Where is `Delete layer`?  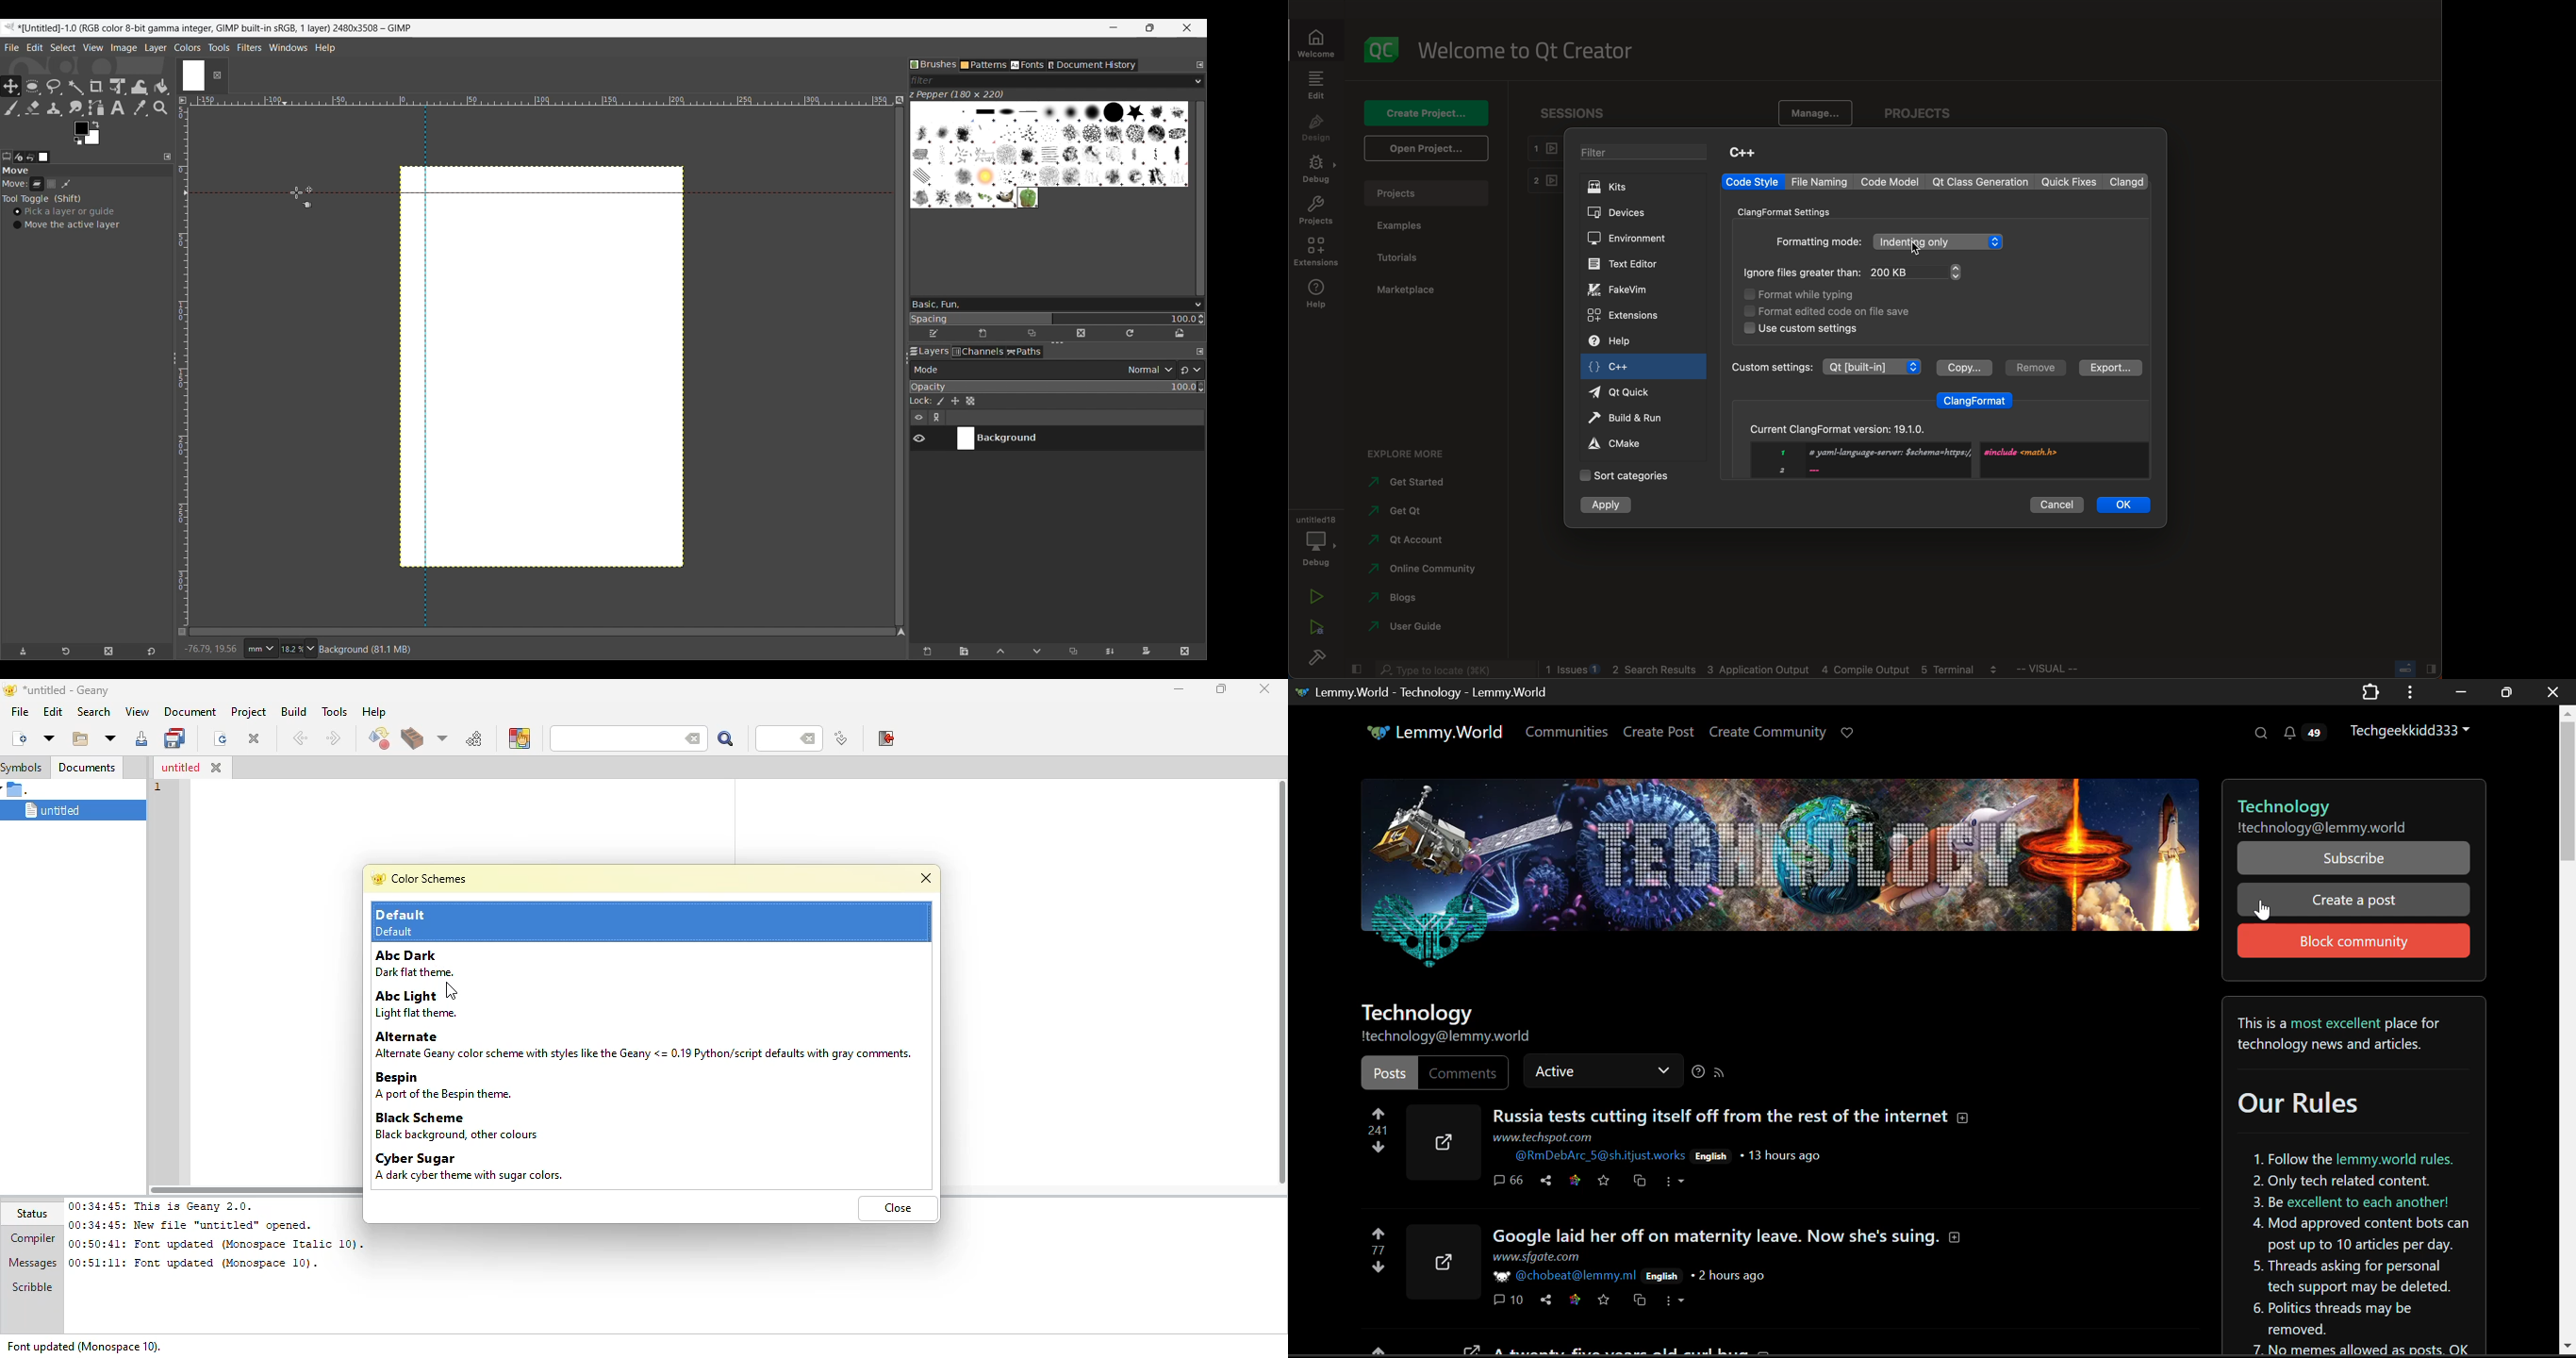 Delete layer is located at coordinates (1184, 652).